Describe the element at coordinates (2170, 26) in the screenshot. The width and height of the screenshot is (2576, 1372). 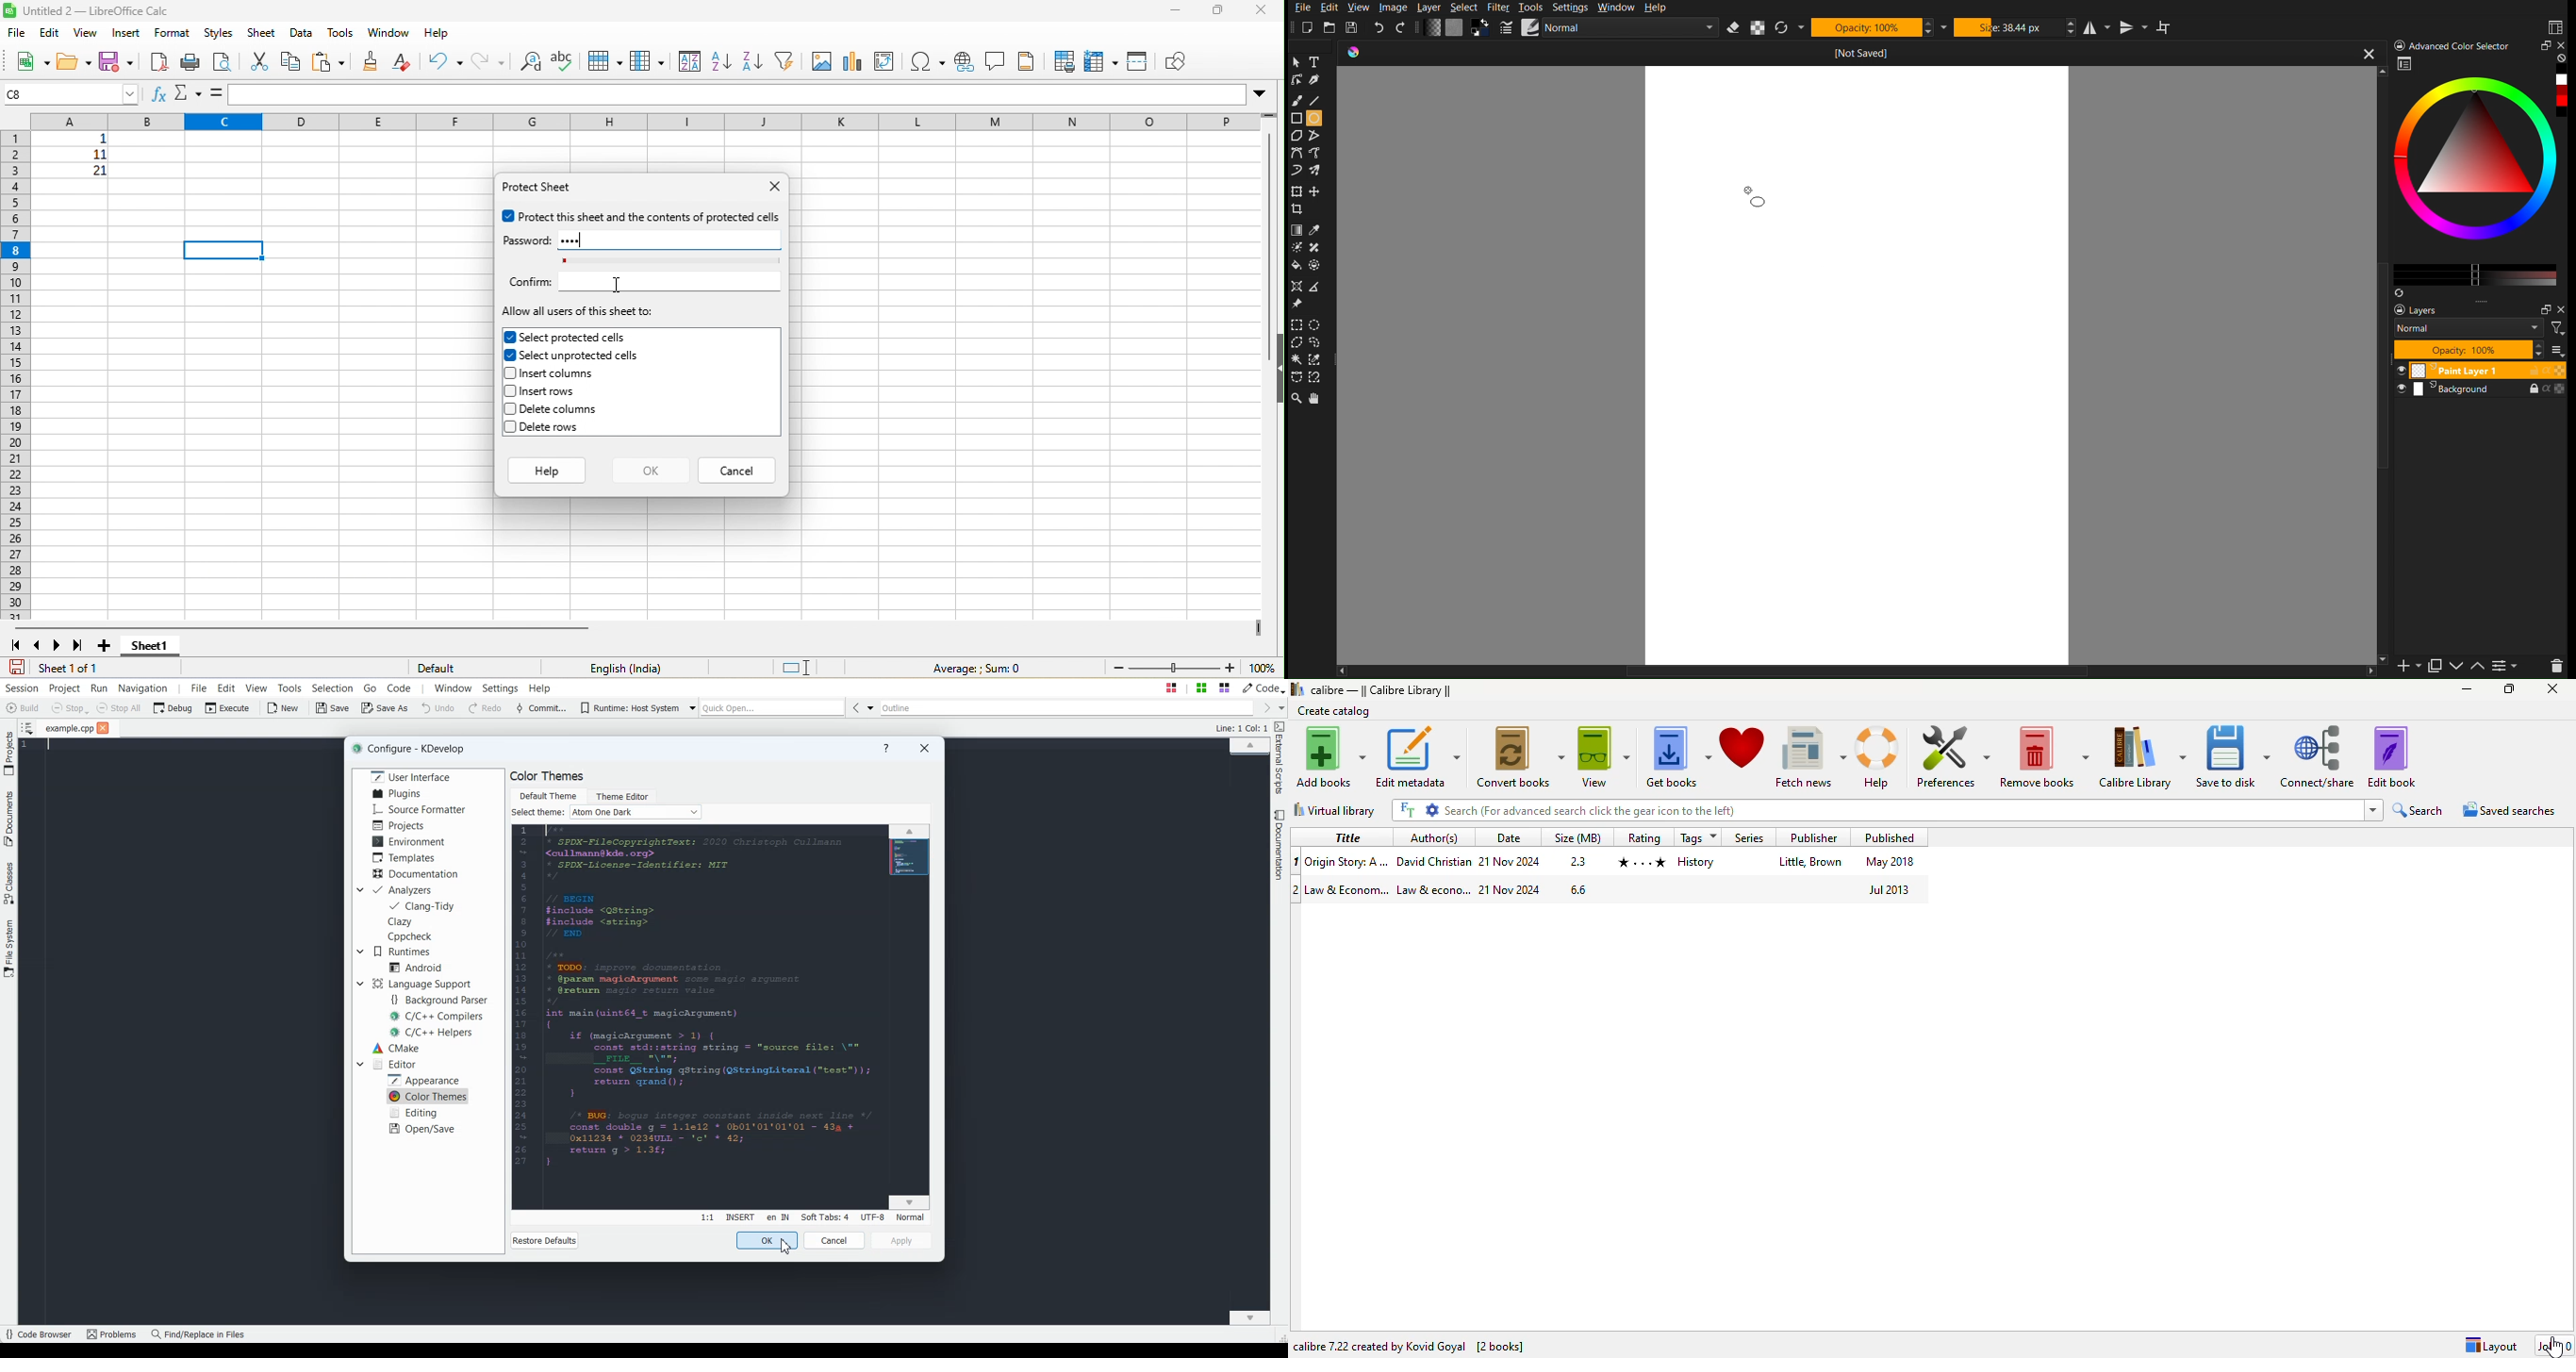
I see `Wraparound` at that location.